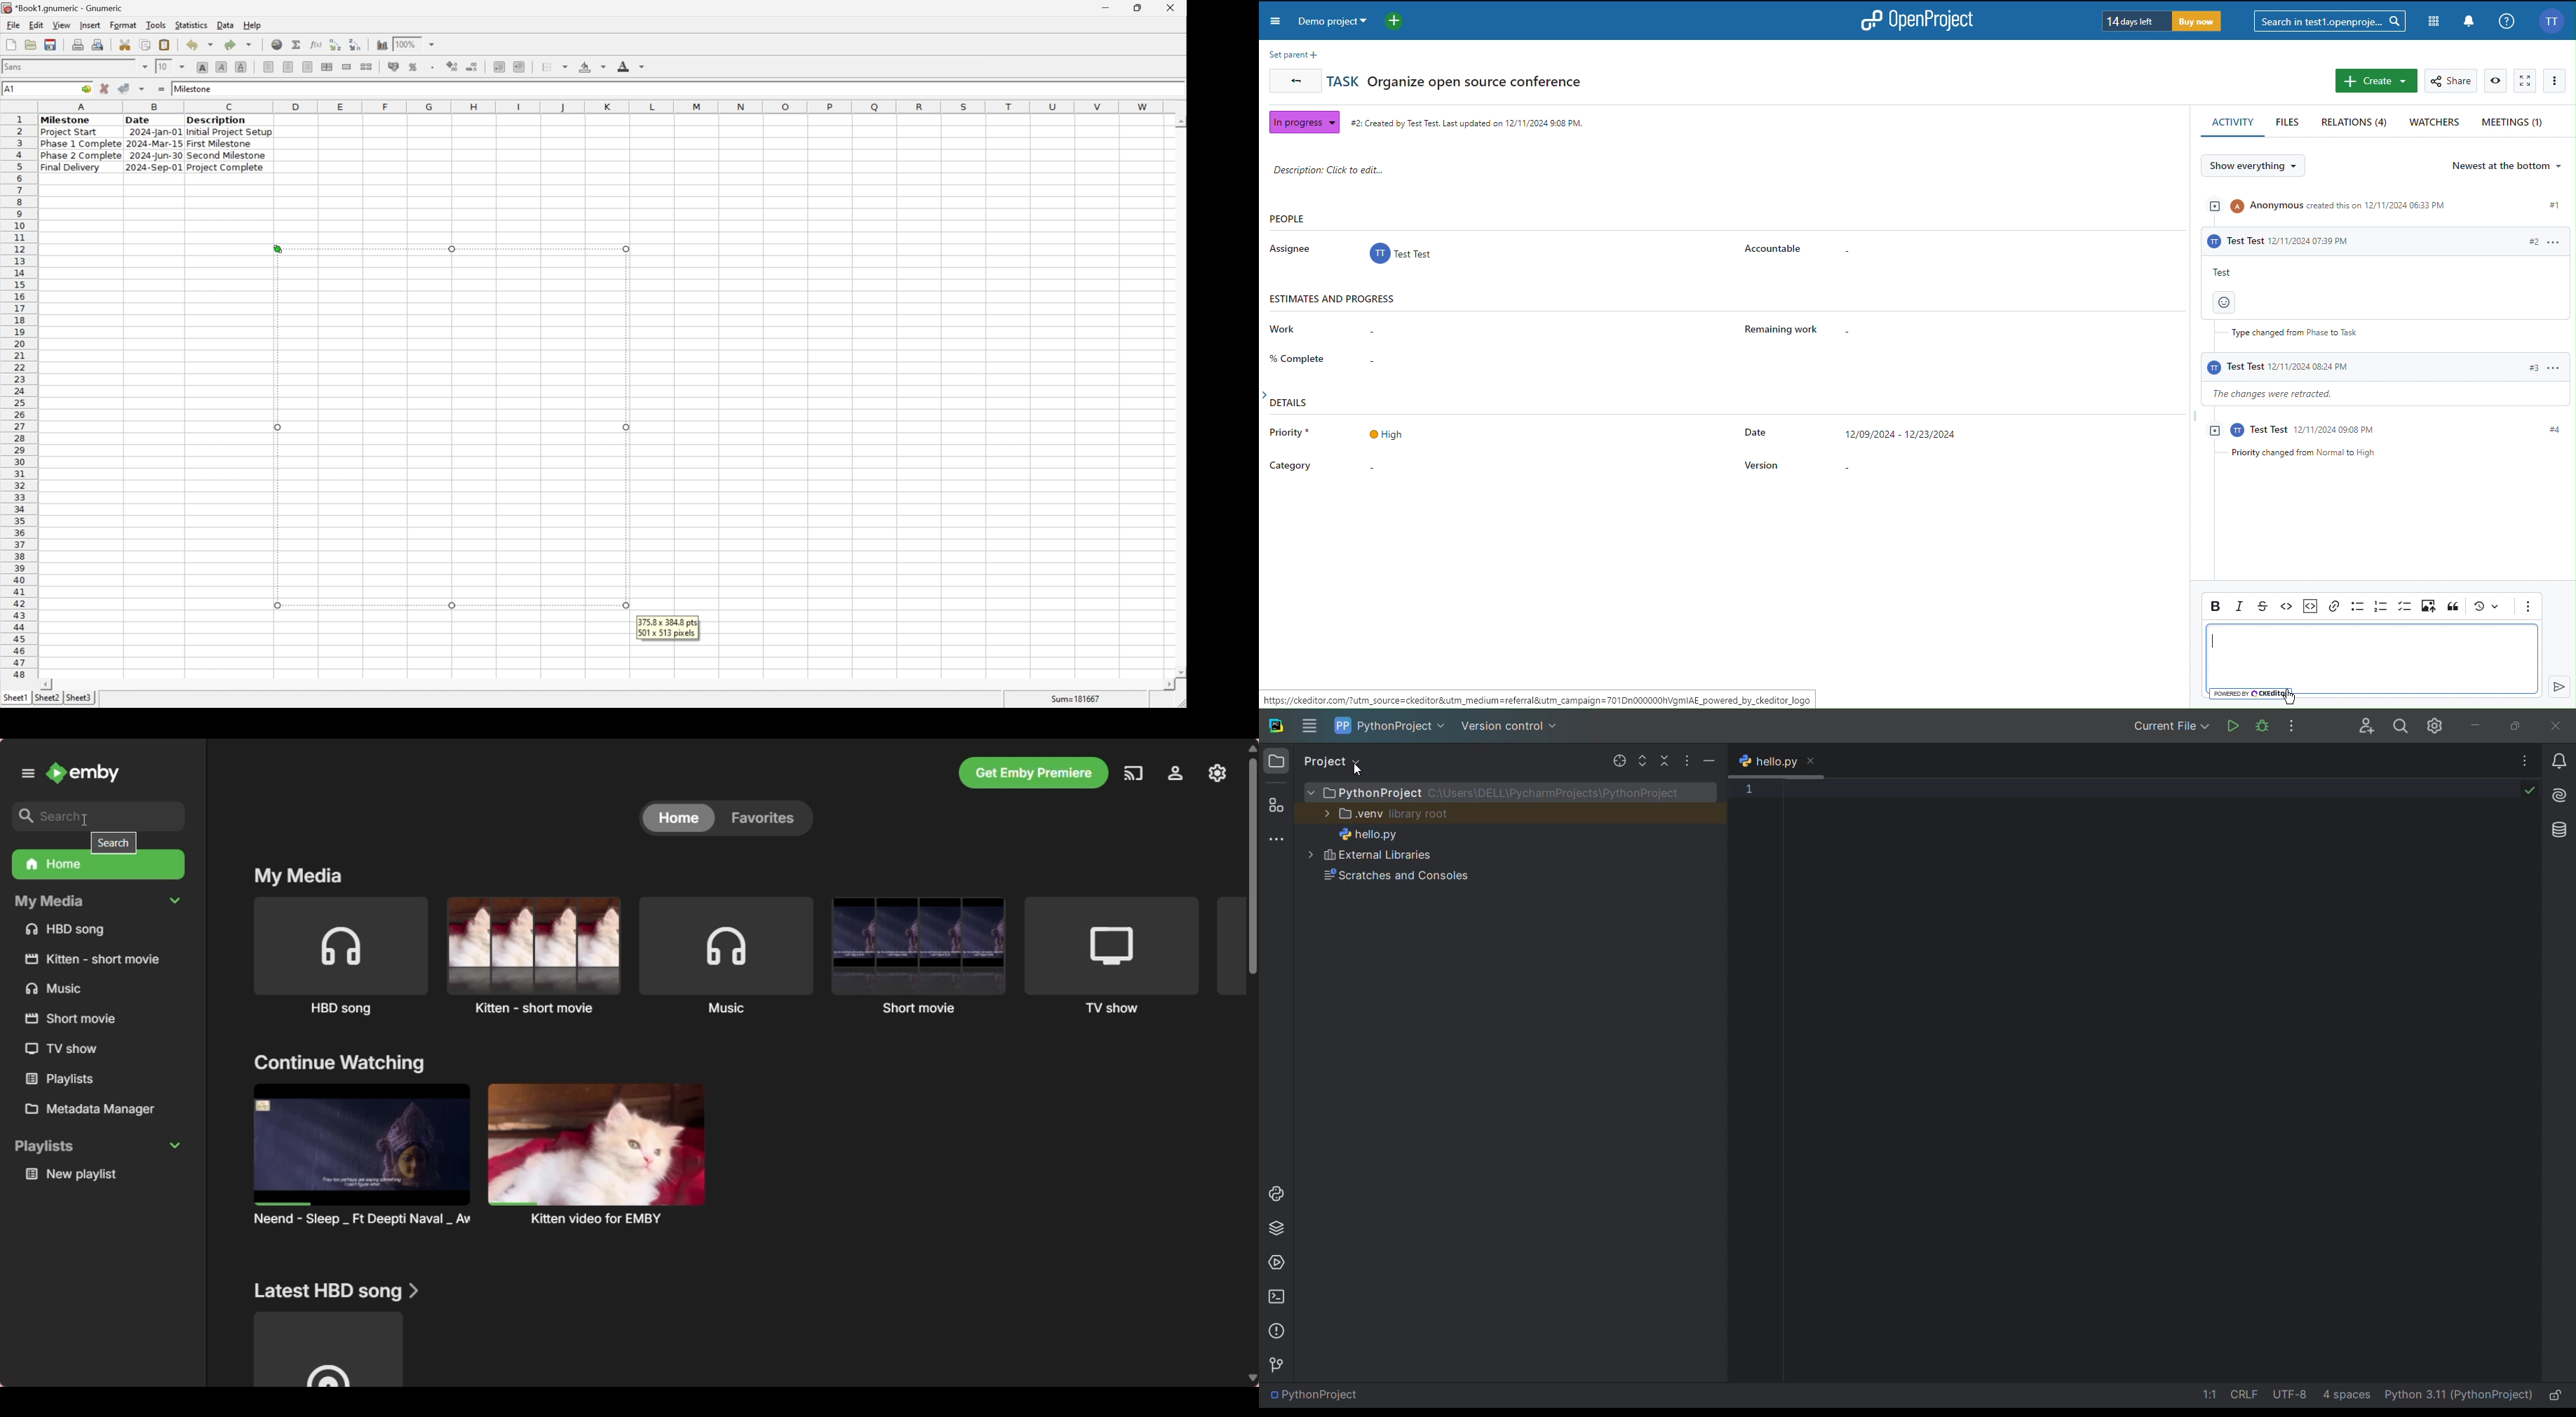 The image size is (2576, 1428). I want to click on Task , so click(1457, 81).